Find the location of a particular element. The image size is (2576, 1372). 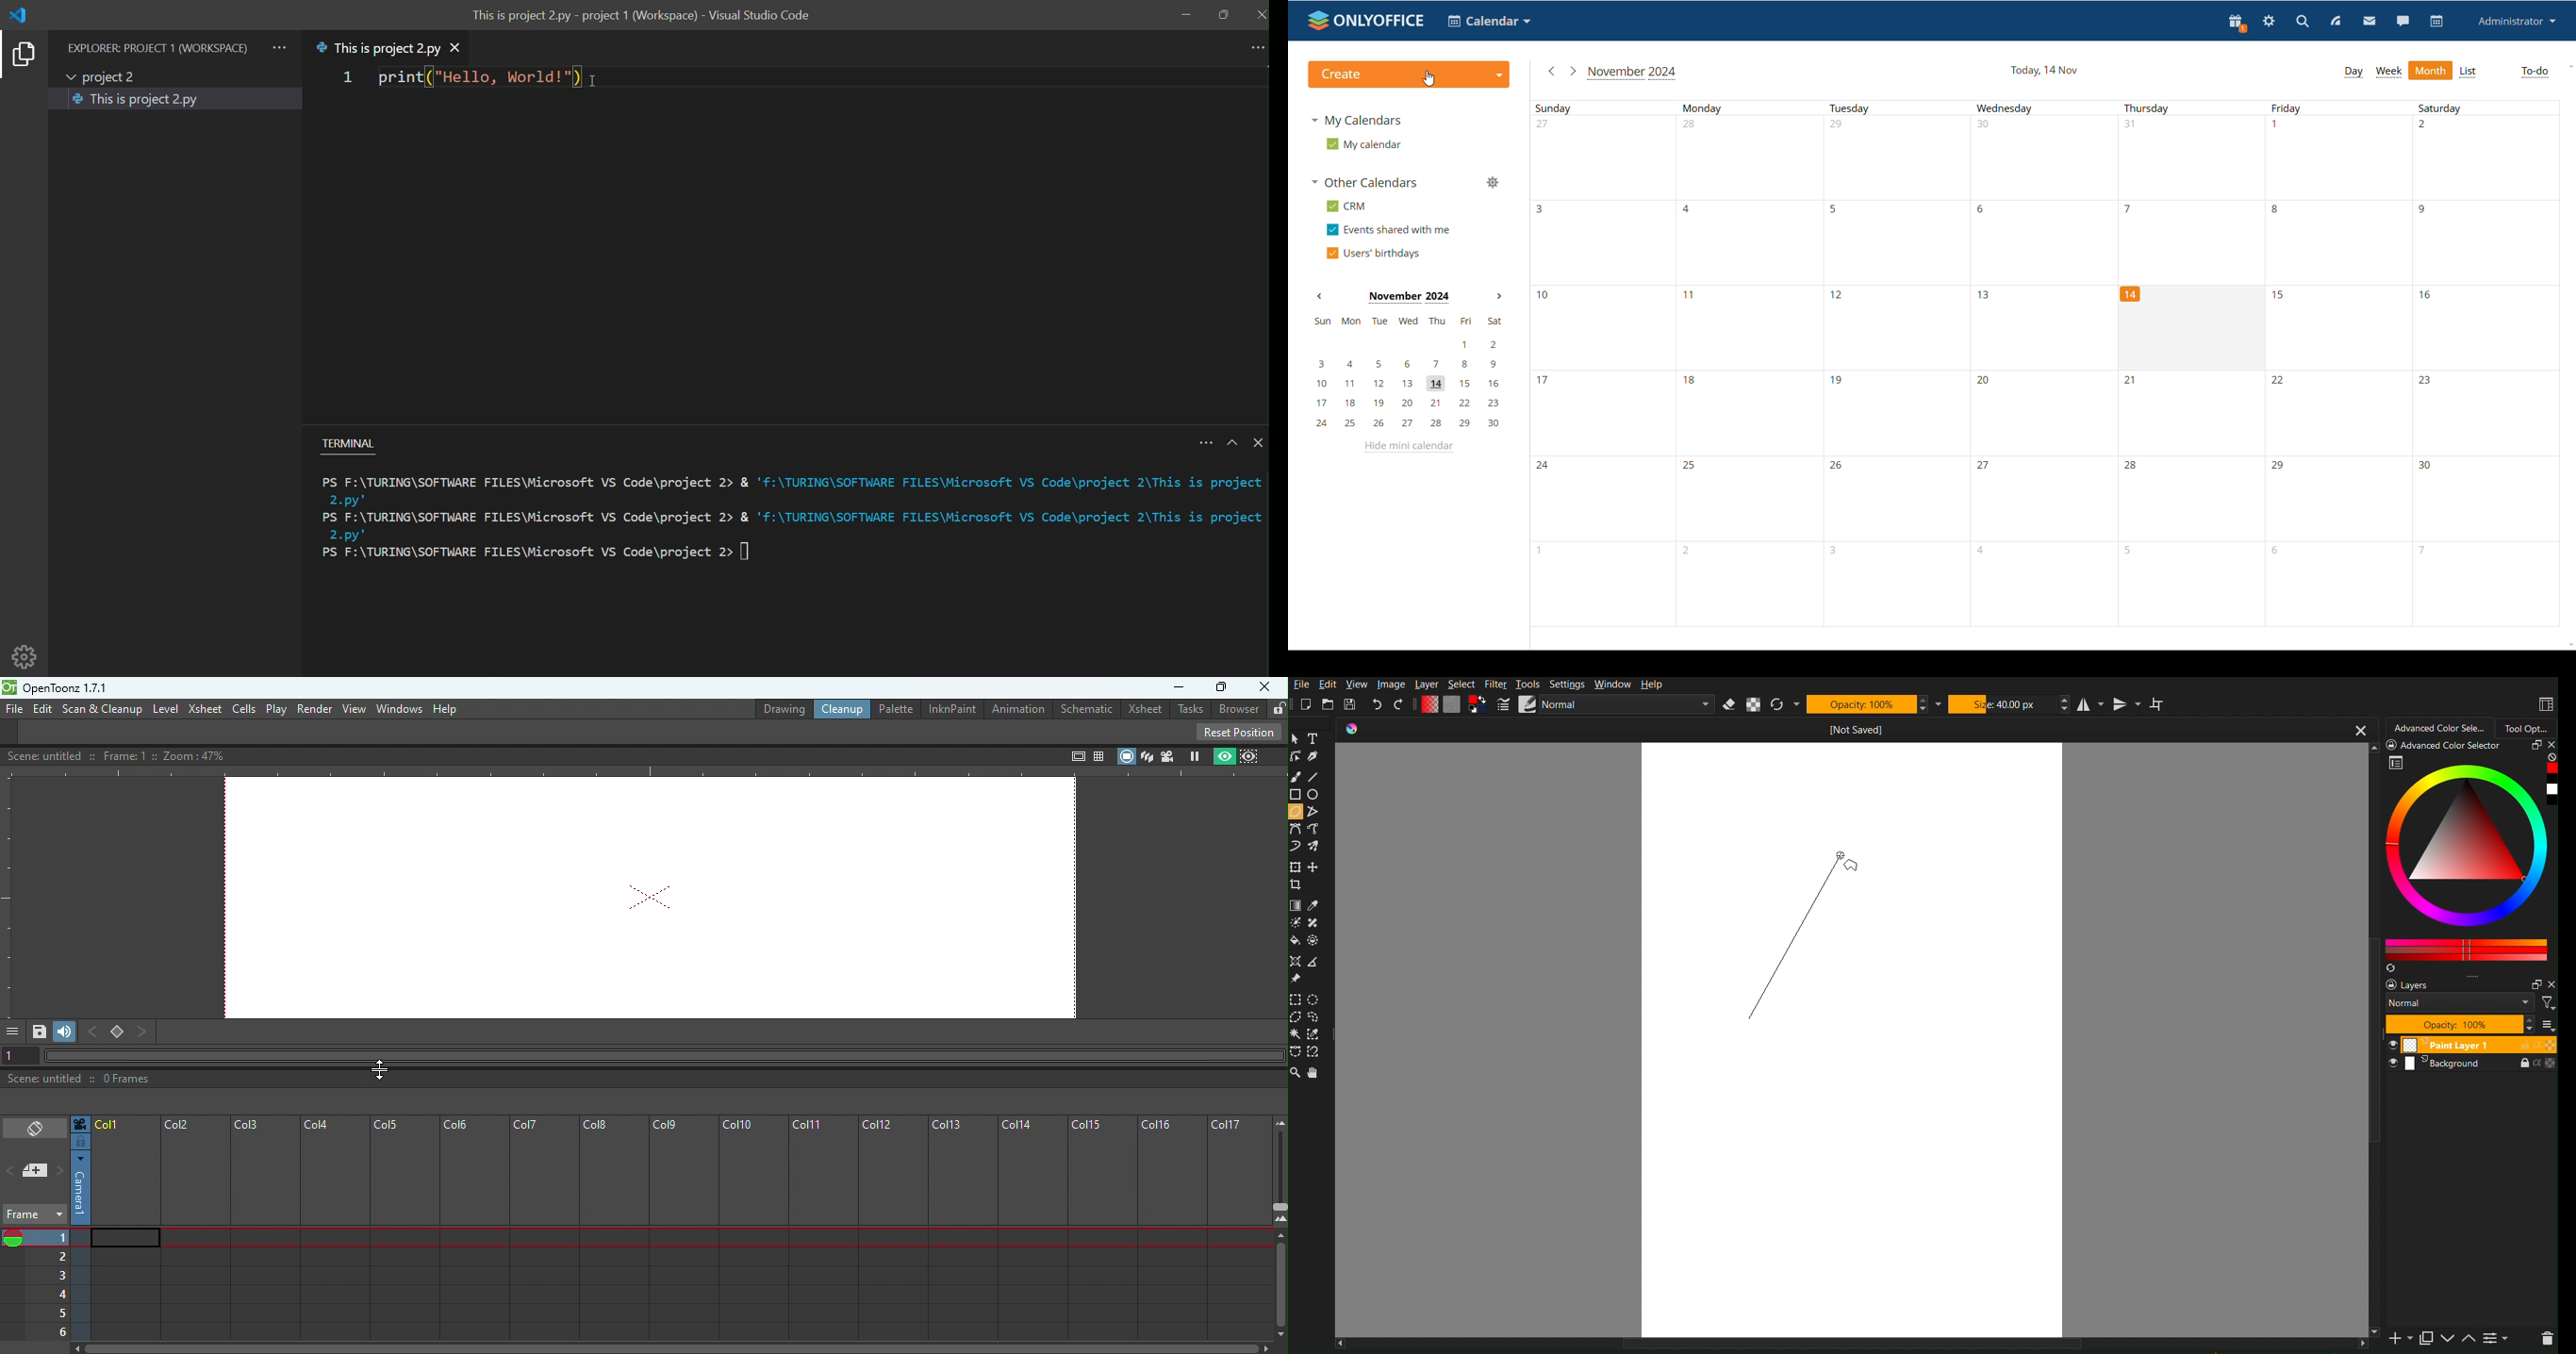

assistant tool is located at coordinates (1296, 961).